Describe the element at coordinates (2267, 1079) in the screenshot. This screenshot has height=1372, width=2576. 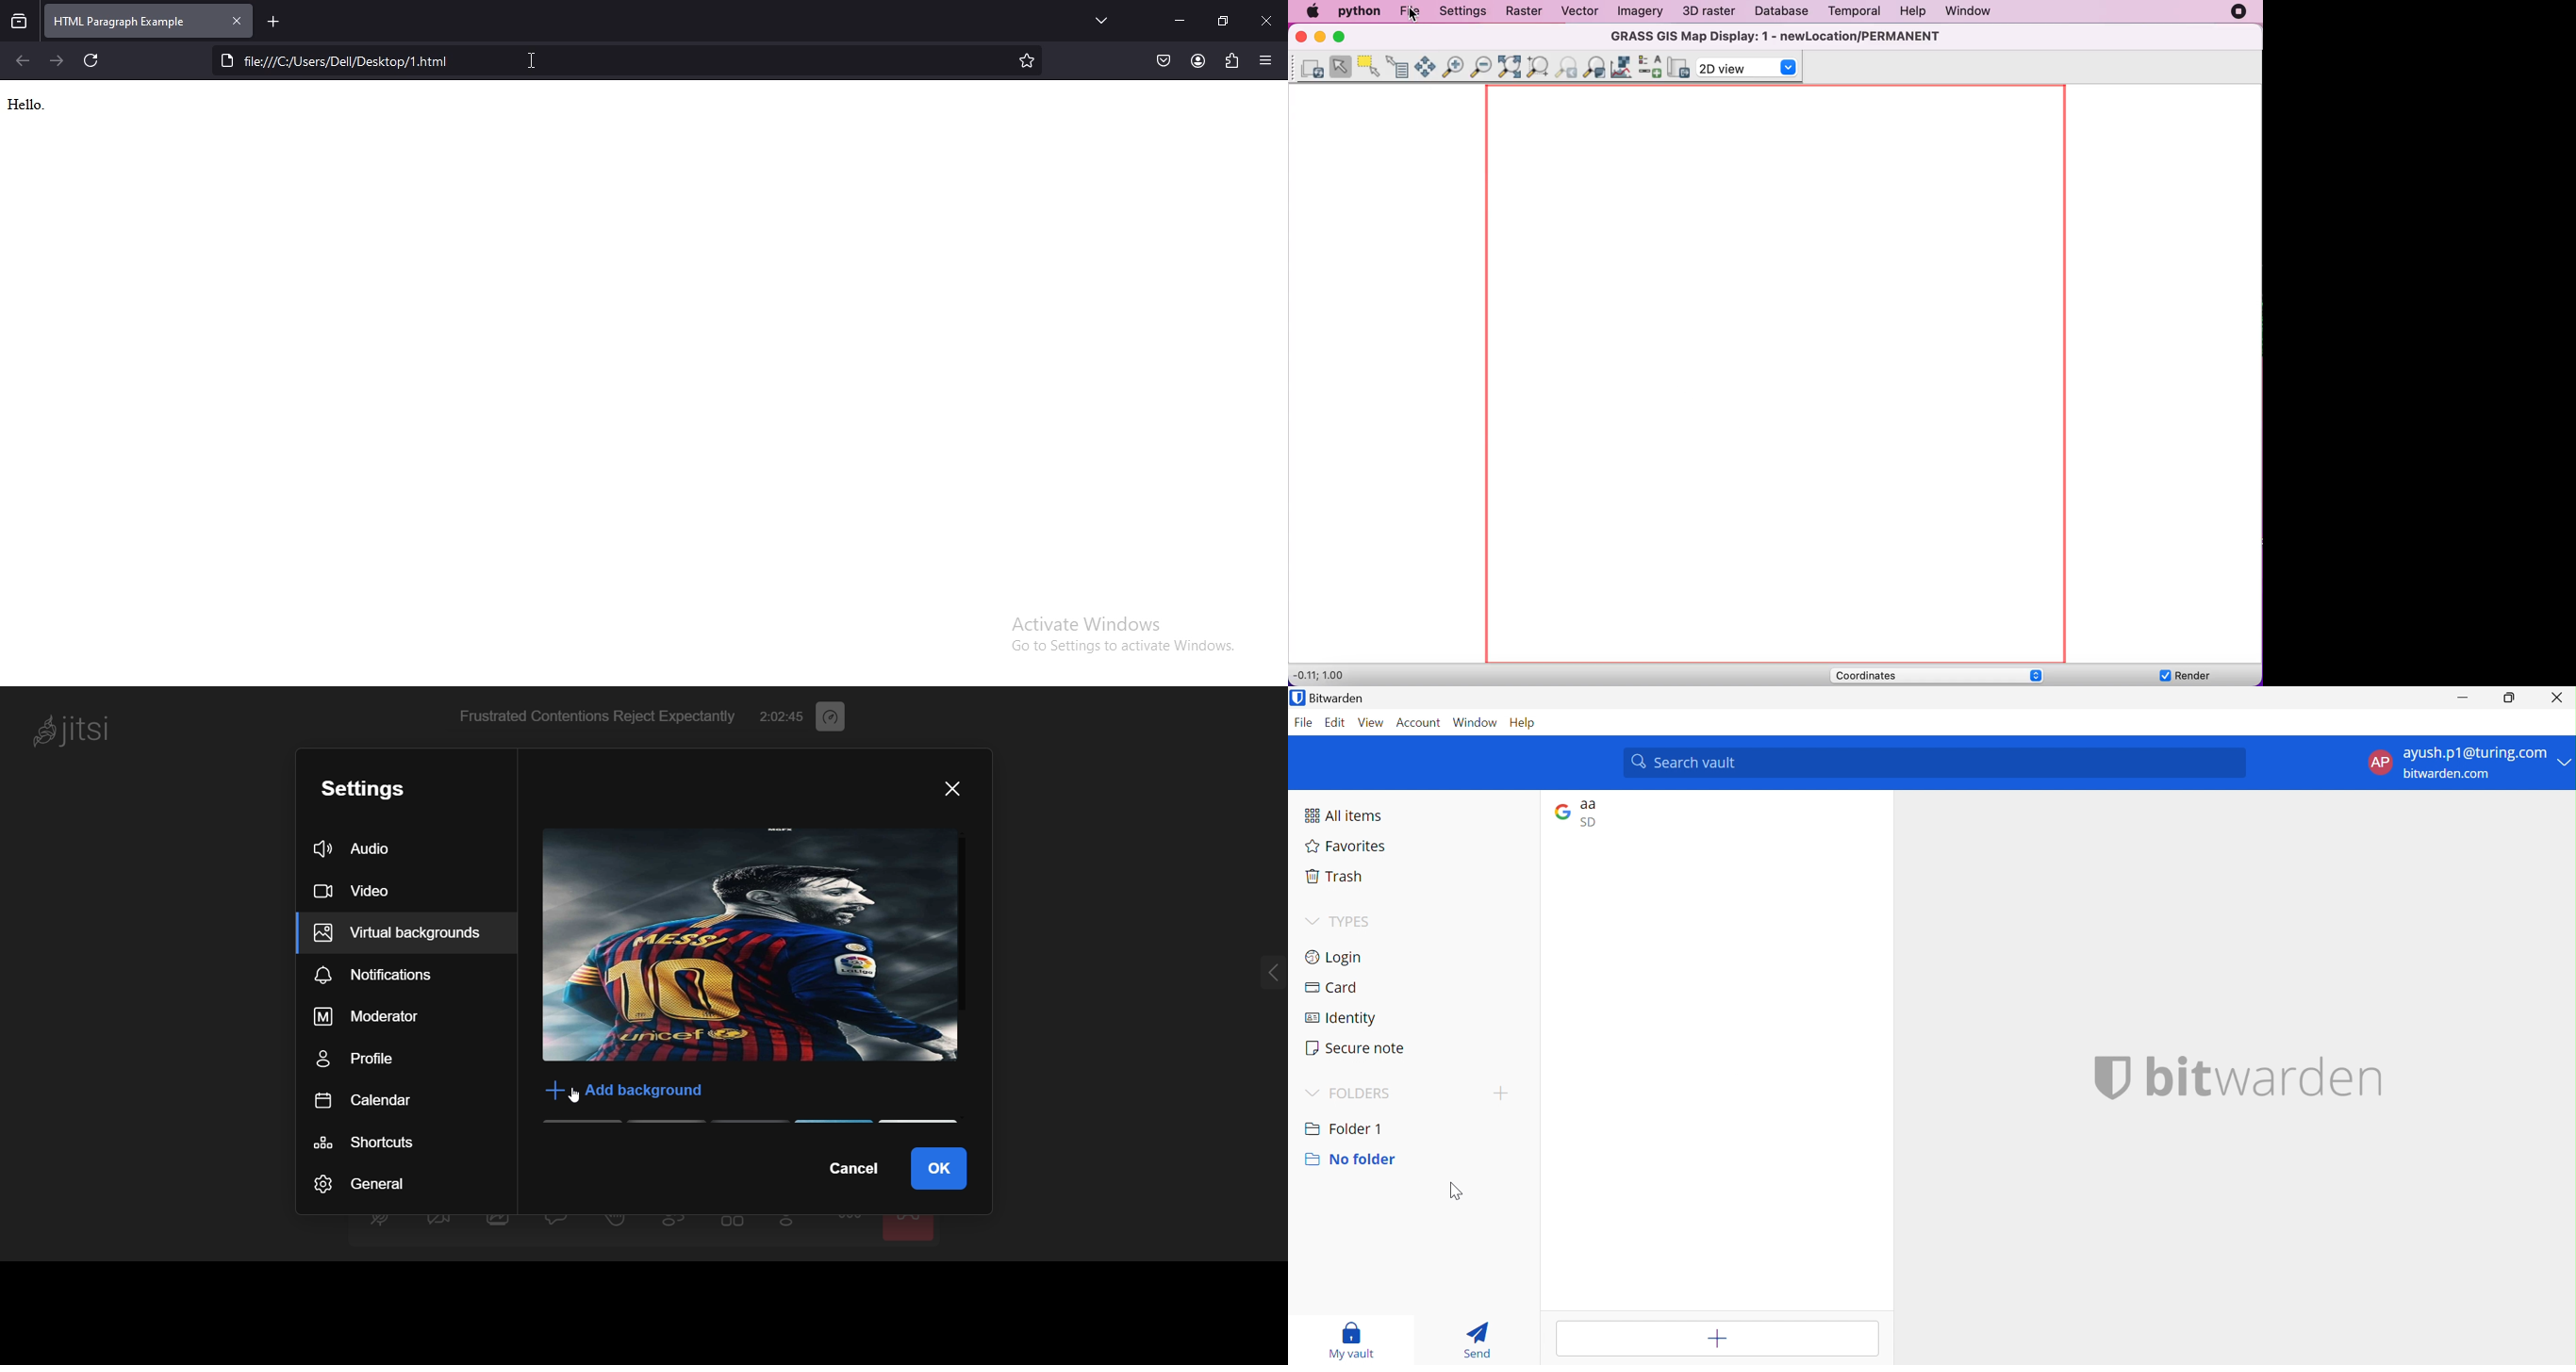
I see `bitwarden` at that location.